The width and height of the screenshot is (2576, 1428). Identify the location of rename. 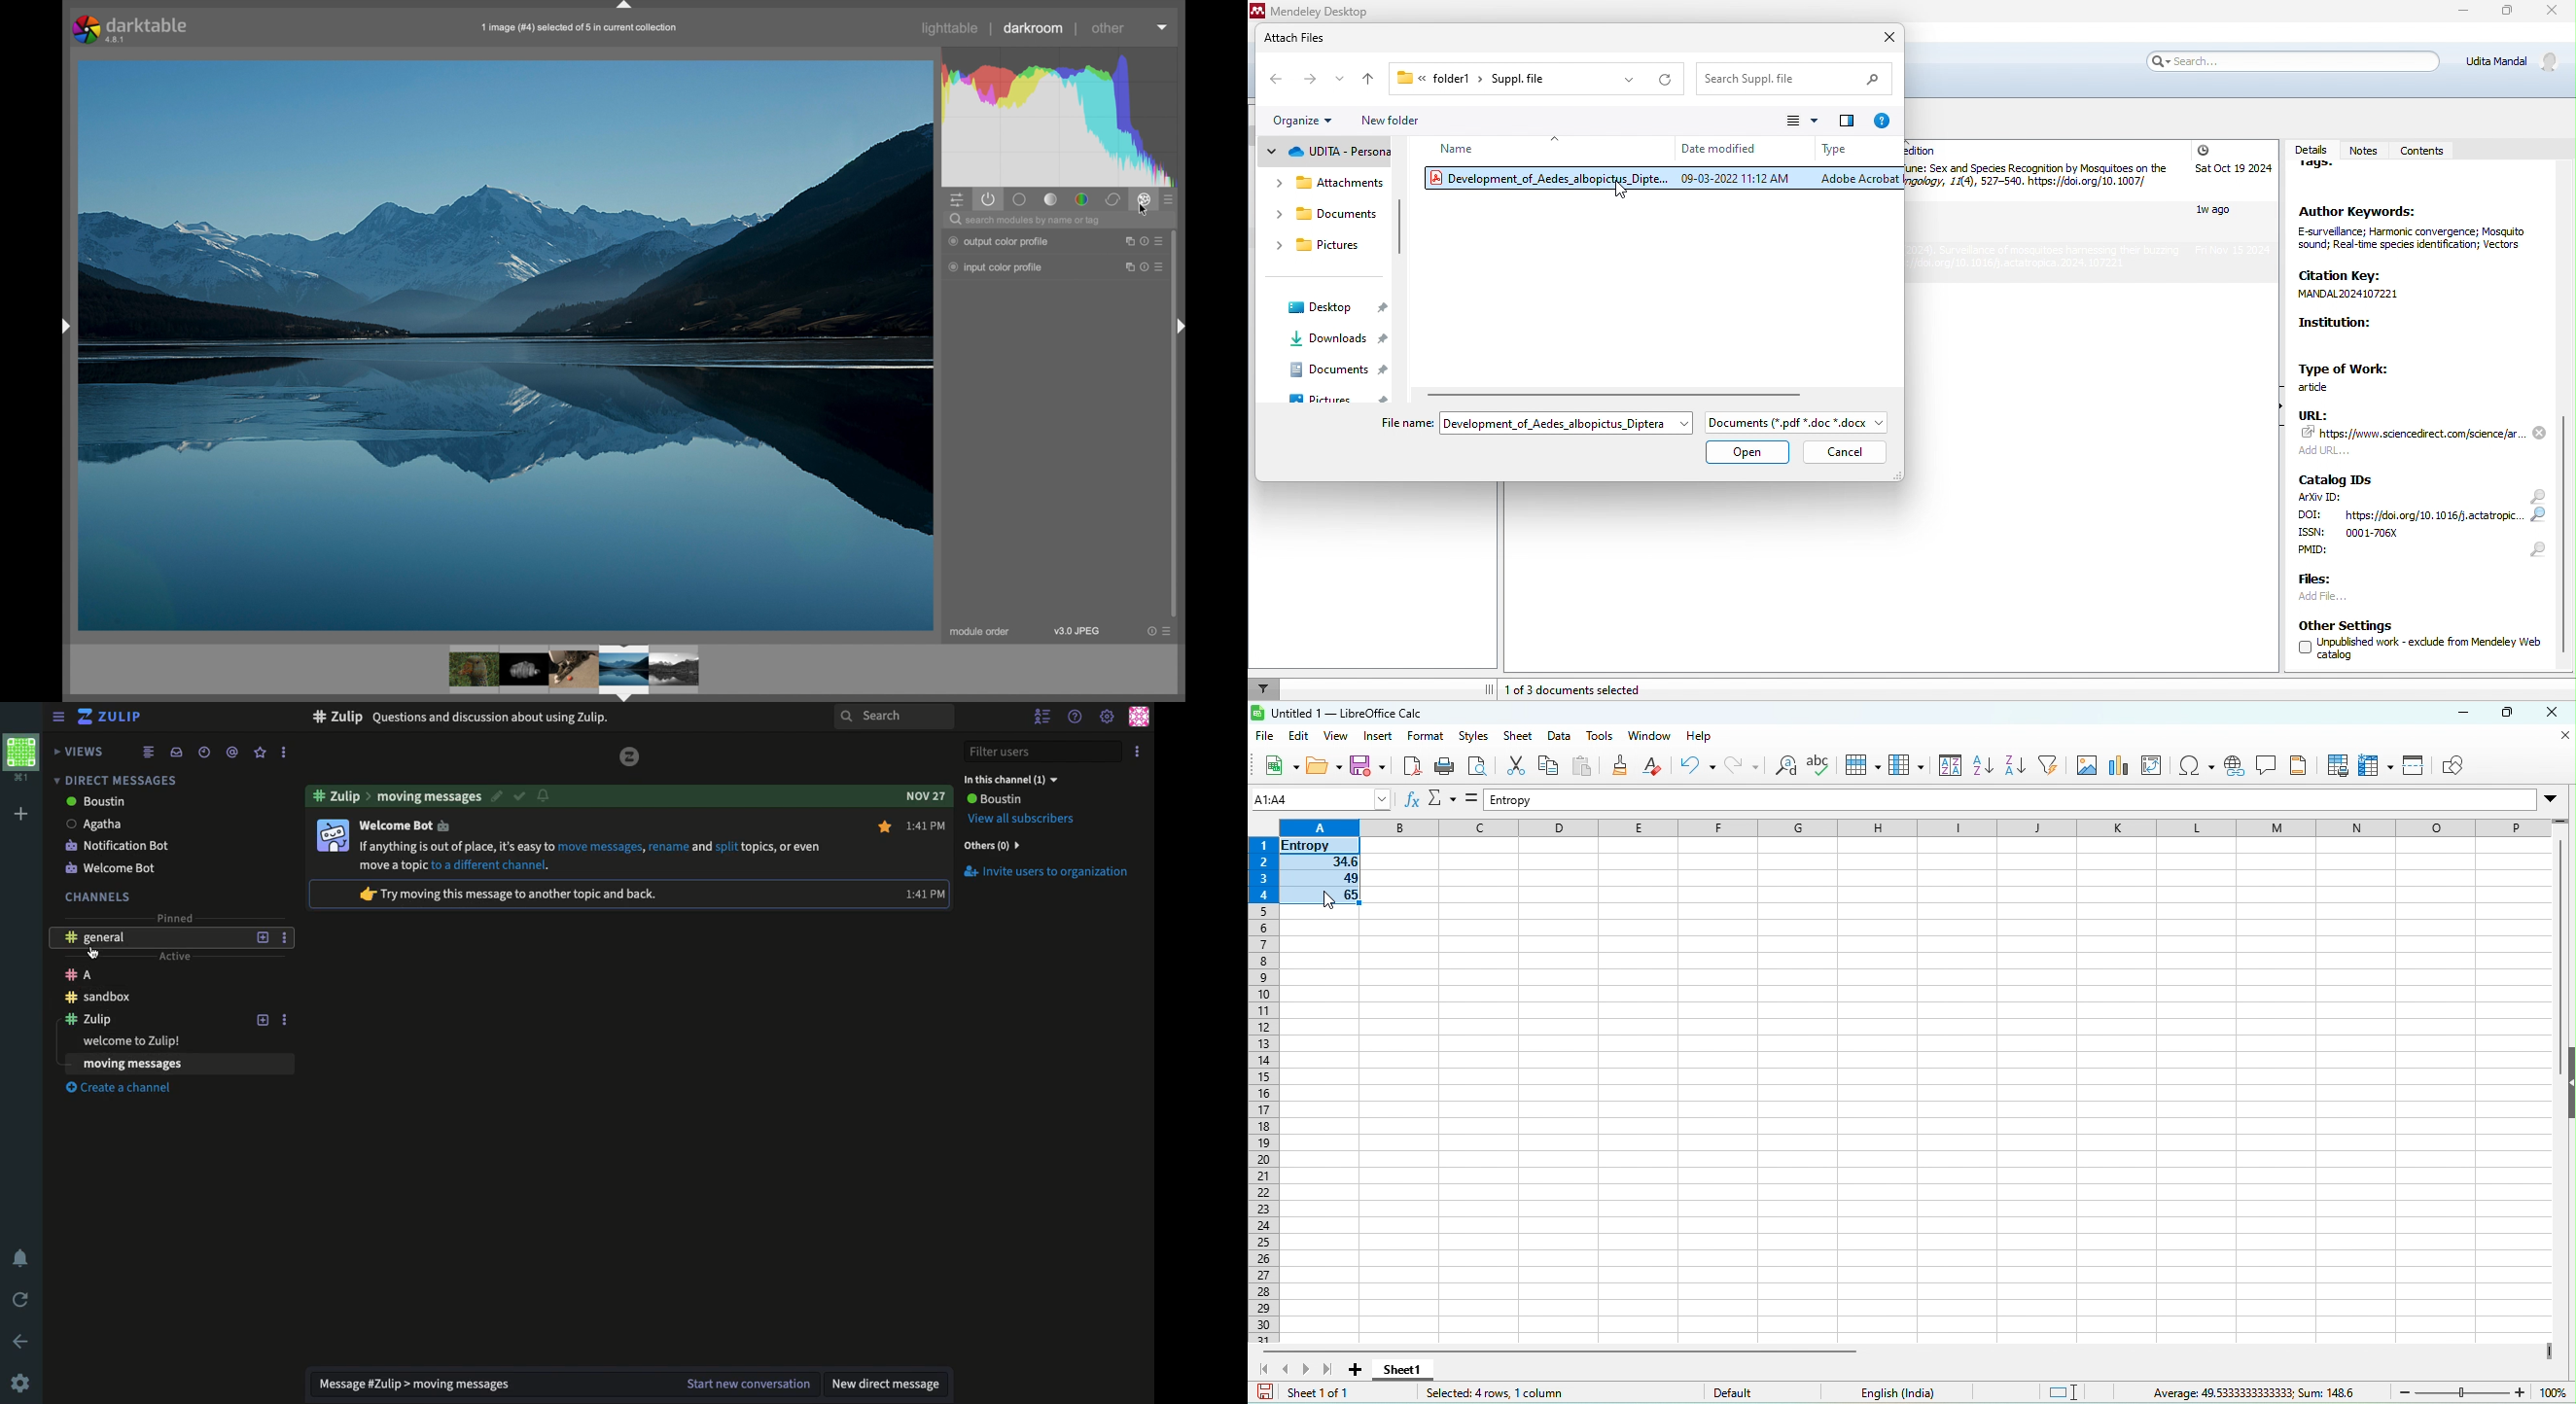
(669, 847).